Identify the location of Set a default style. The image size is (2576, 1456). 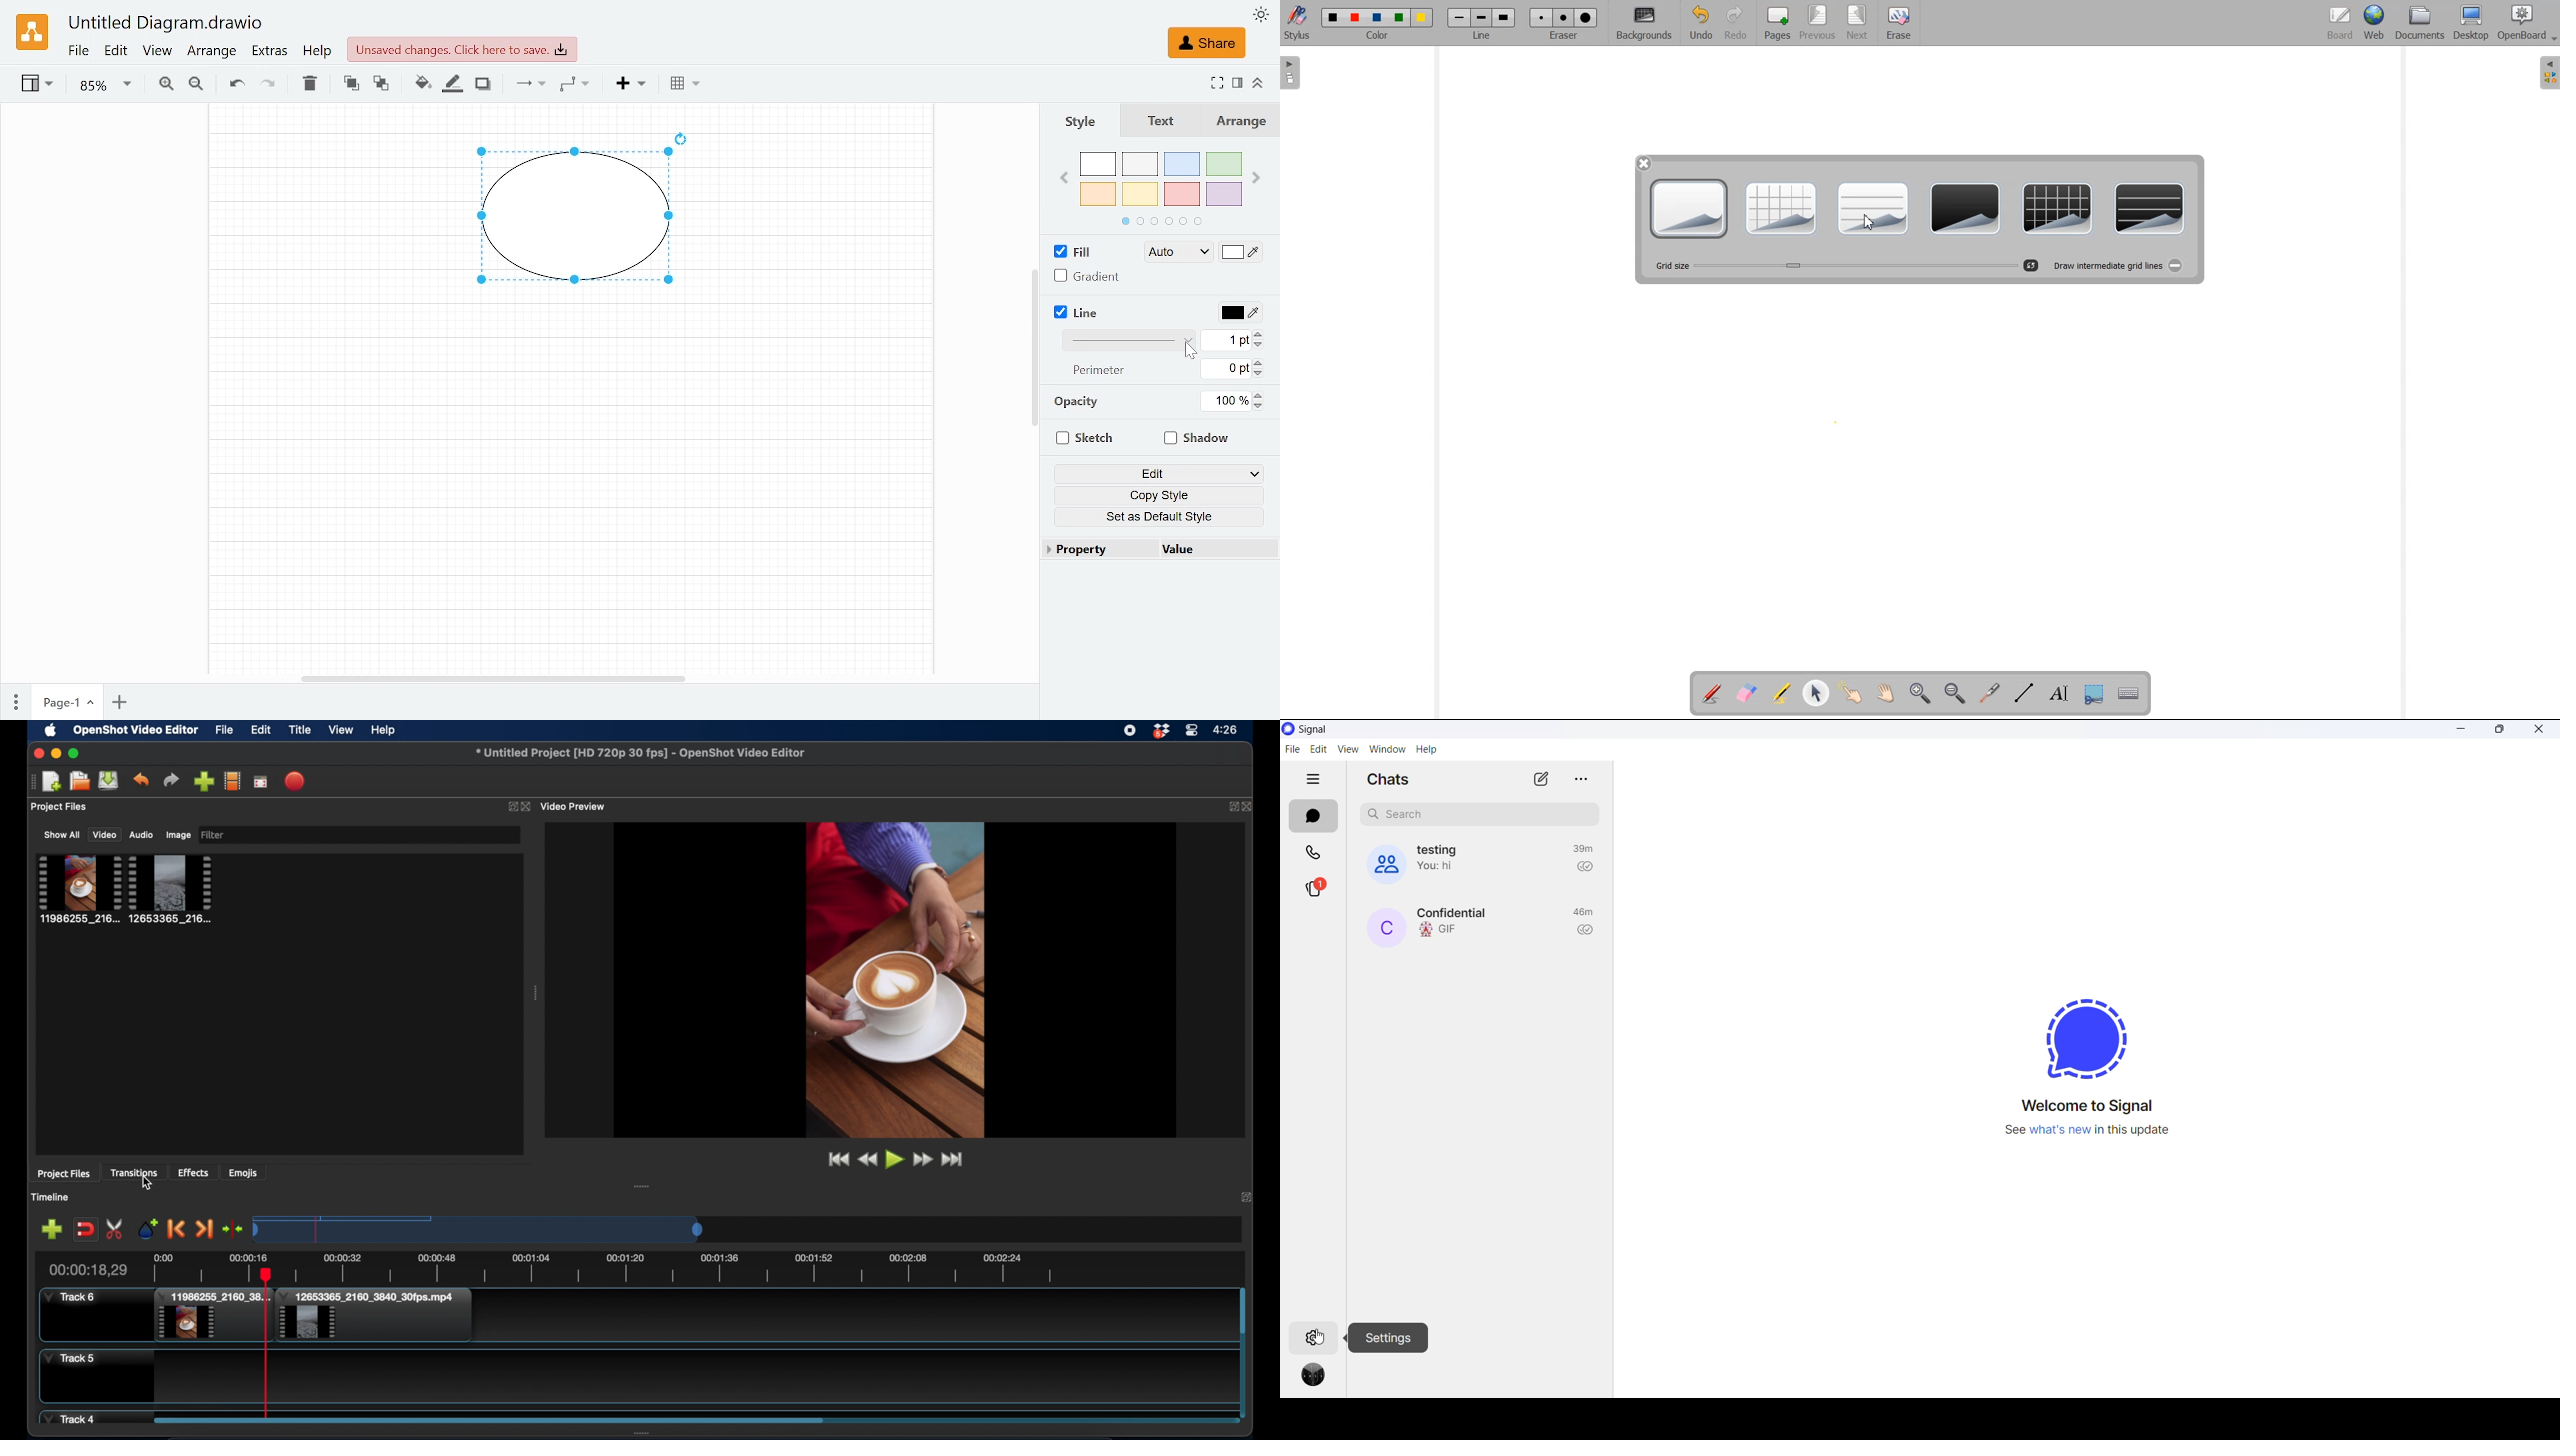
(1163, 516).